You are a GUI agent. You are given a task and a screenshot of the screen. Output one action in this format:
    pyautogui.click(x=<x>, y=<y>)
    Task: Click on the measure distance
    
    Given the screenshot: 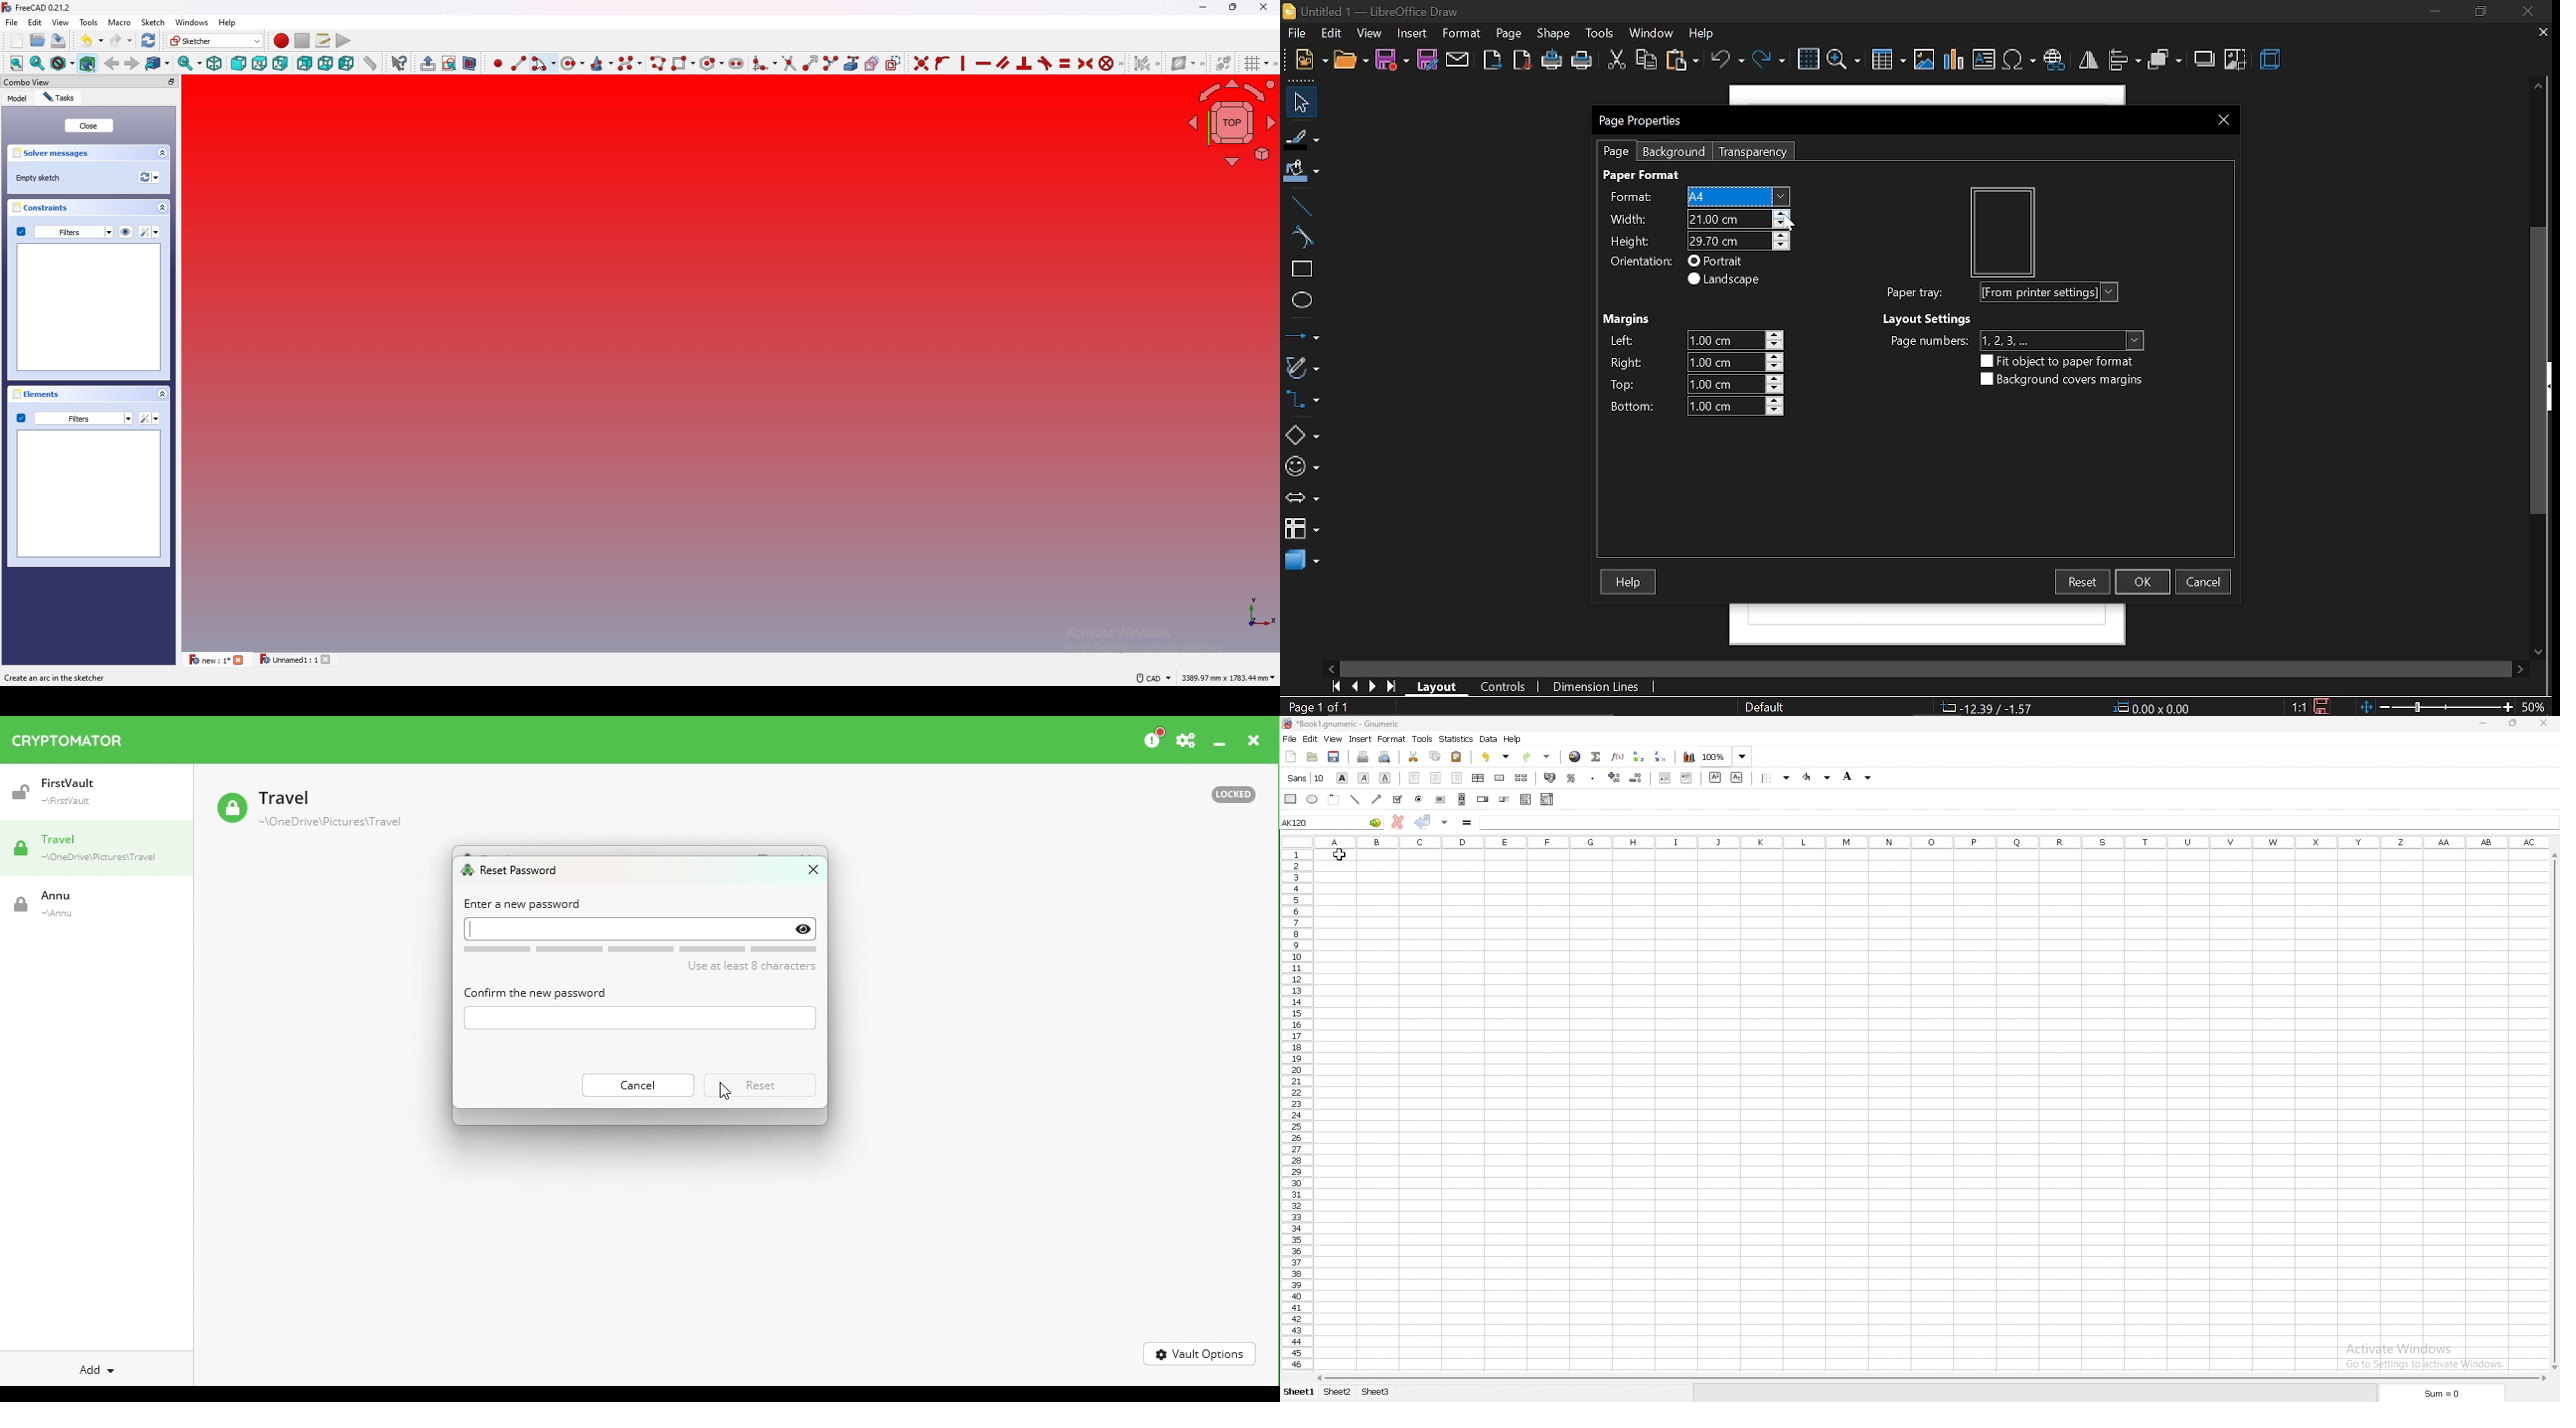 What is the action you would take?
    pyautogui.click(x=370, y=63)
    